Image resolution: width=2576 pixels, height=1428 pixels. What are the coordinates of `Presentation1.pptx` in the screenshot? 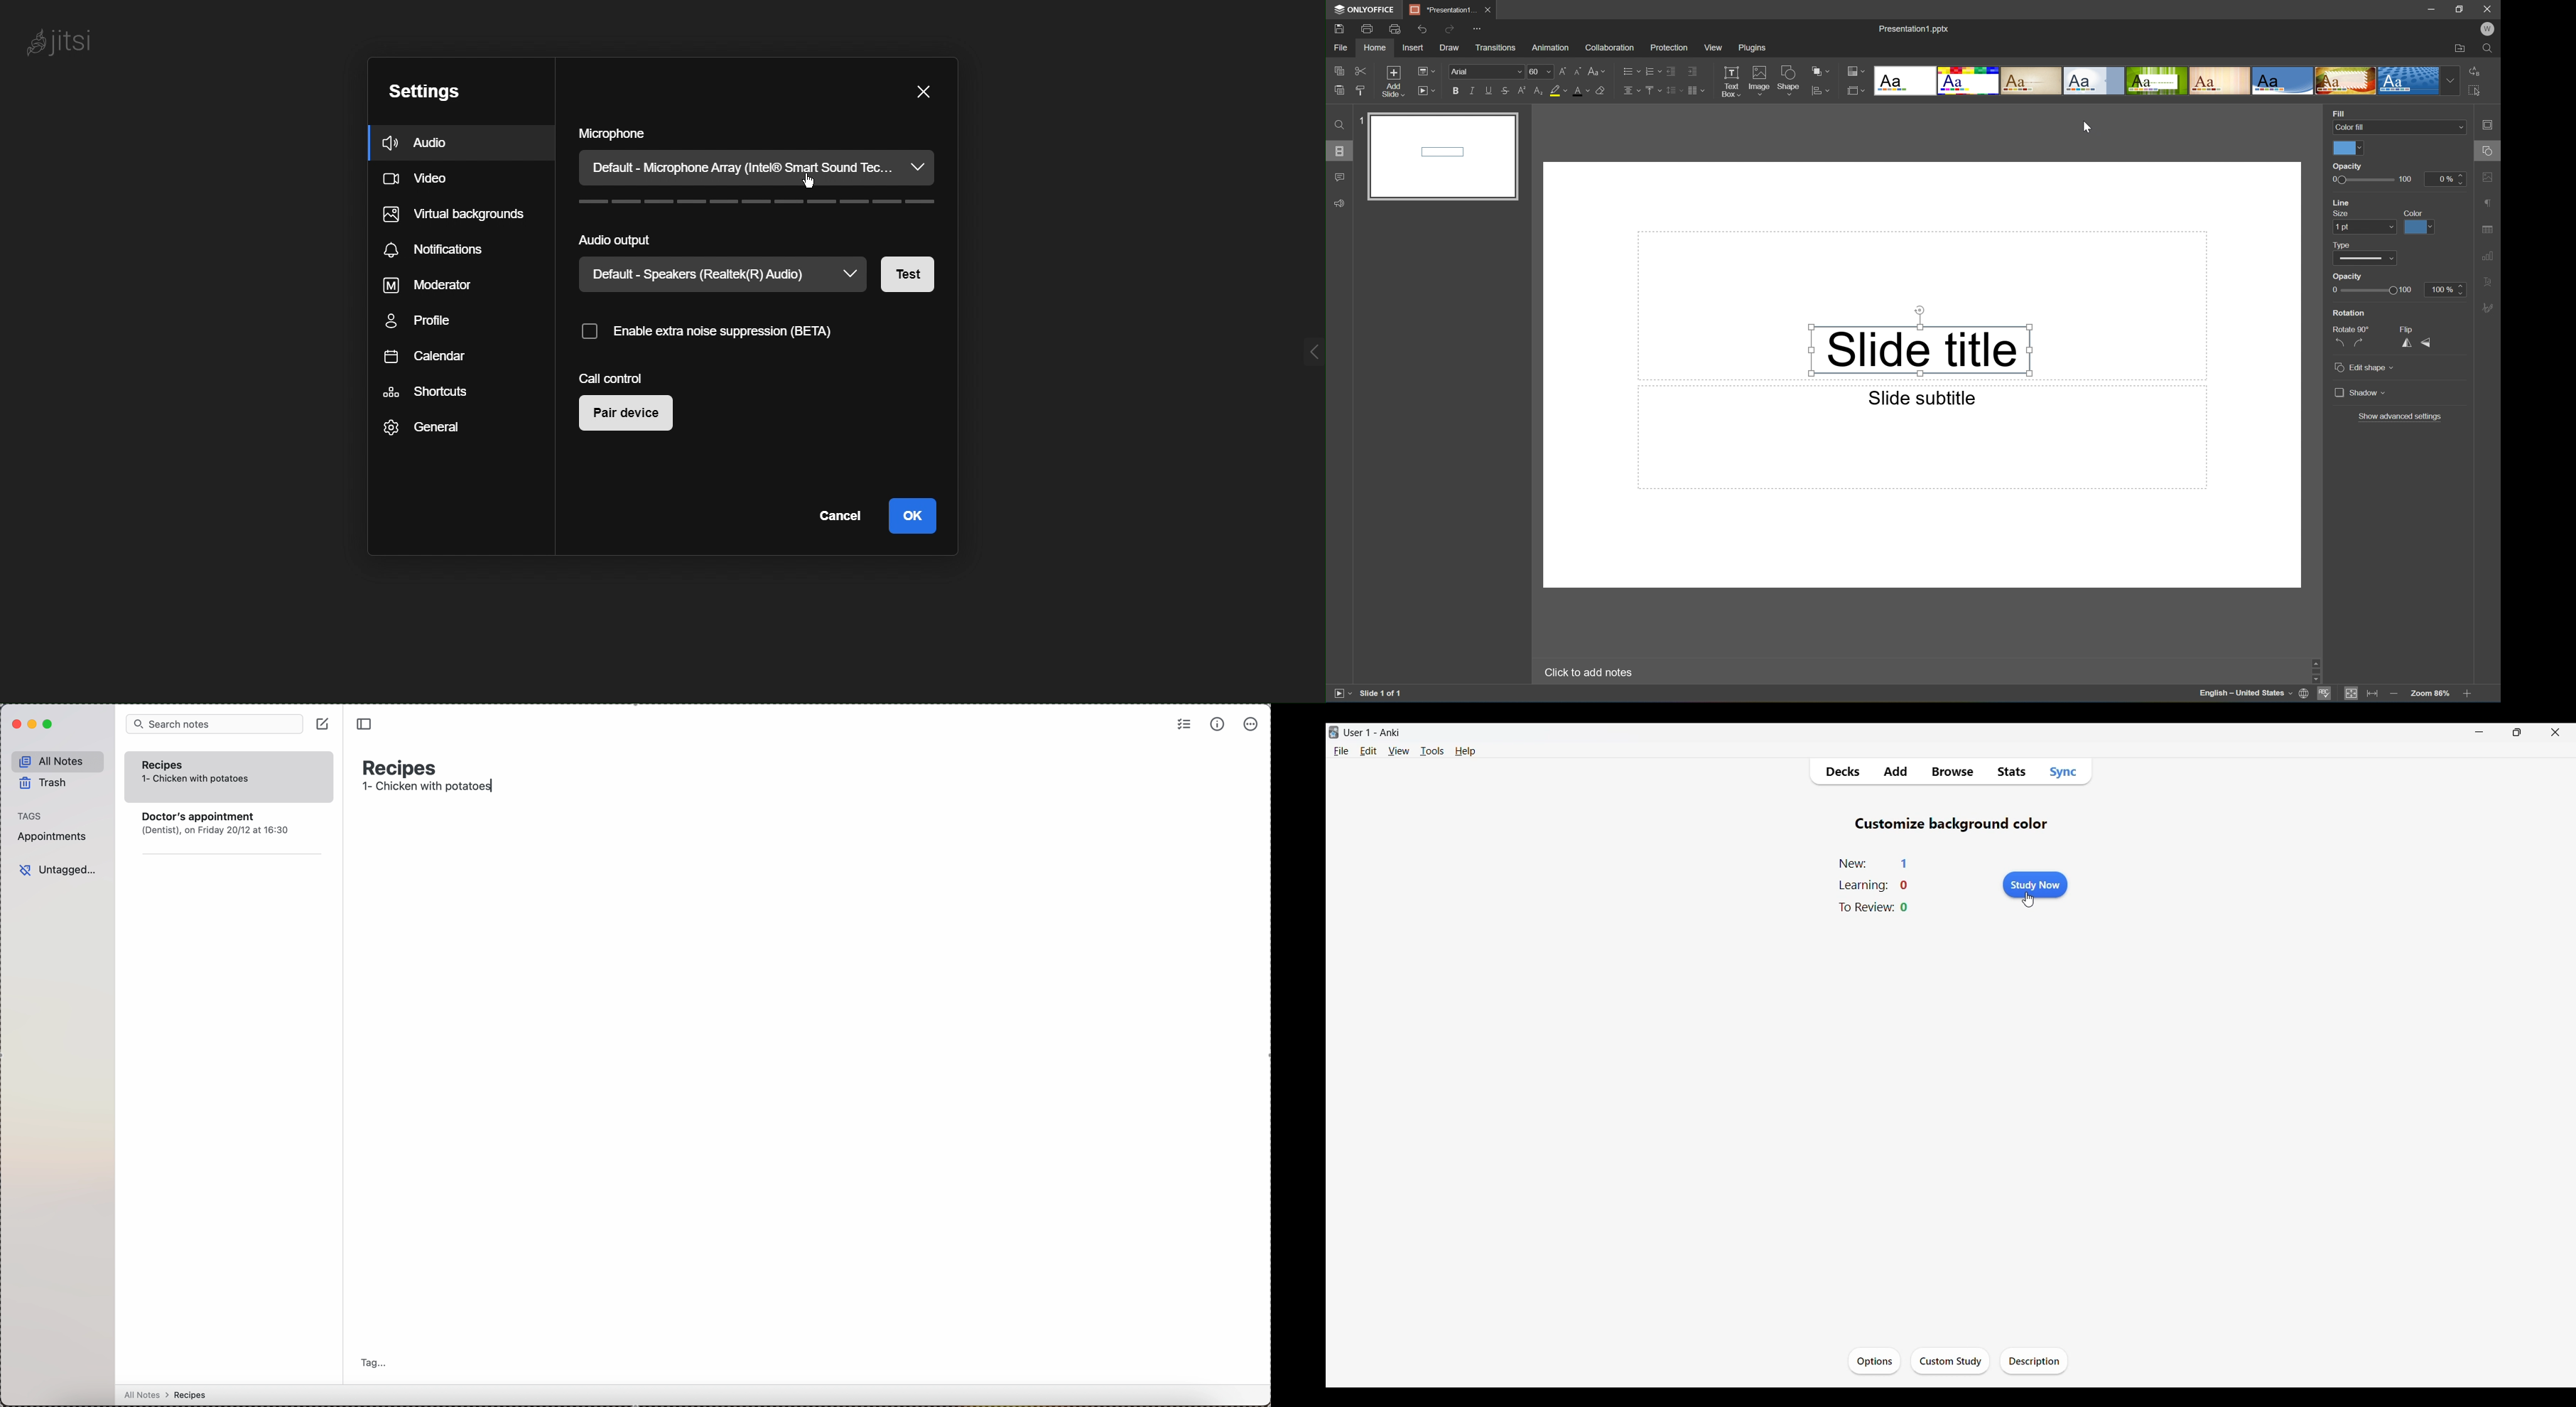 It's located at (1913, 31).